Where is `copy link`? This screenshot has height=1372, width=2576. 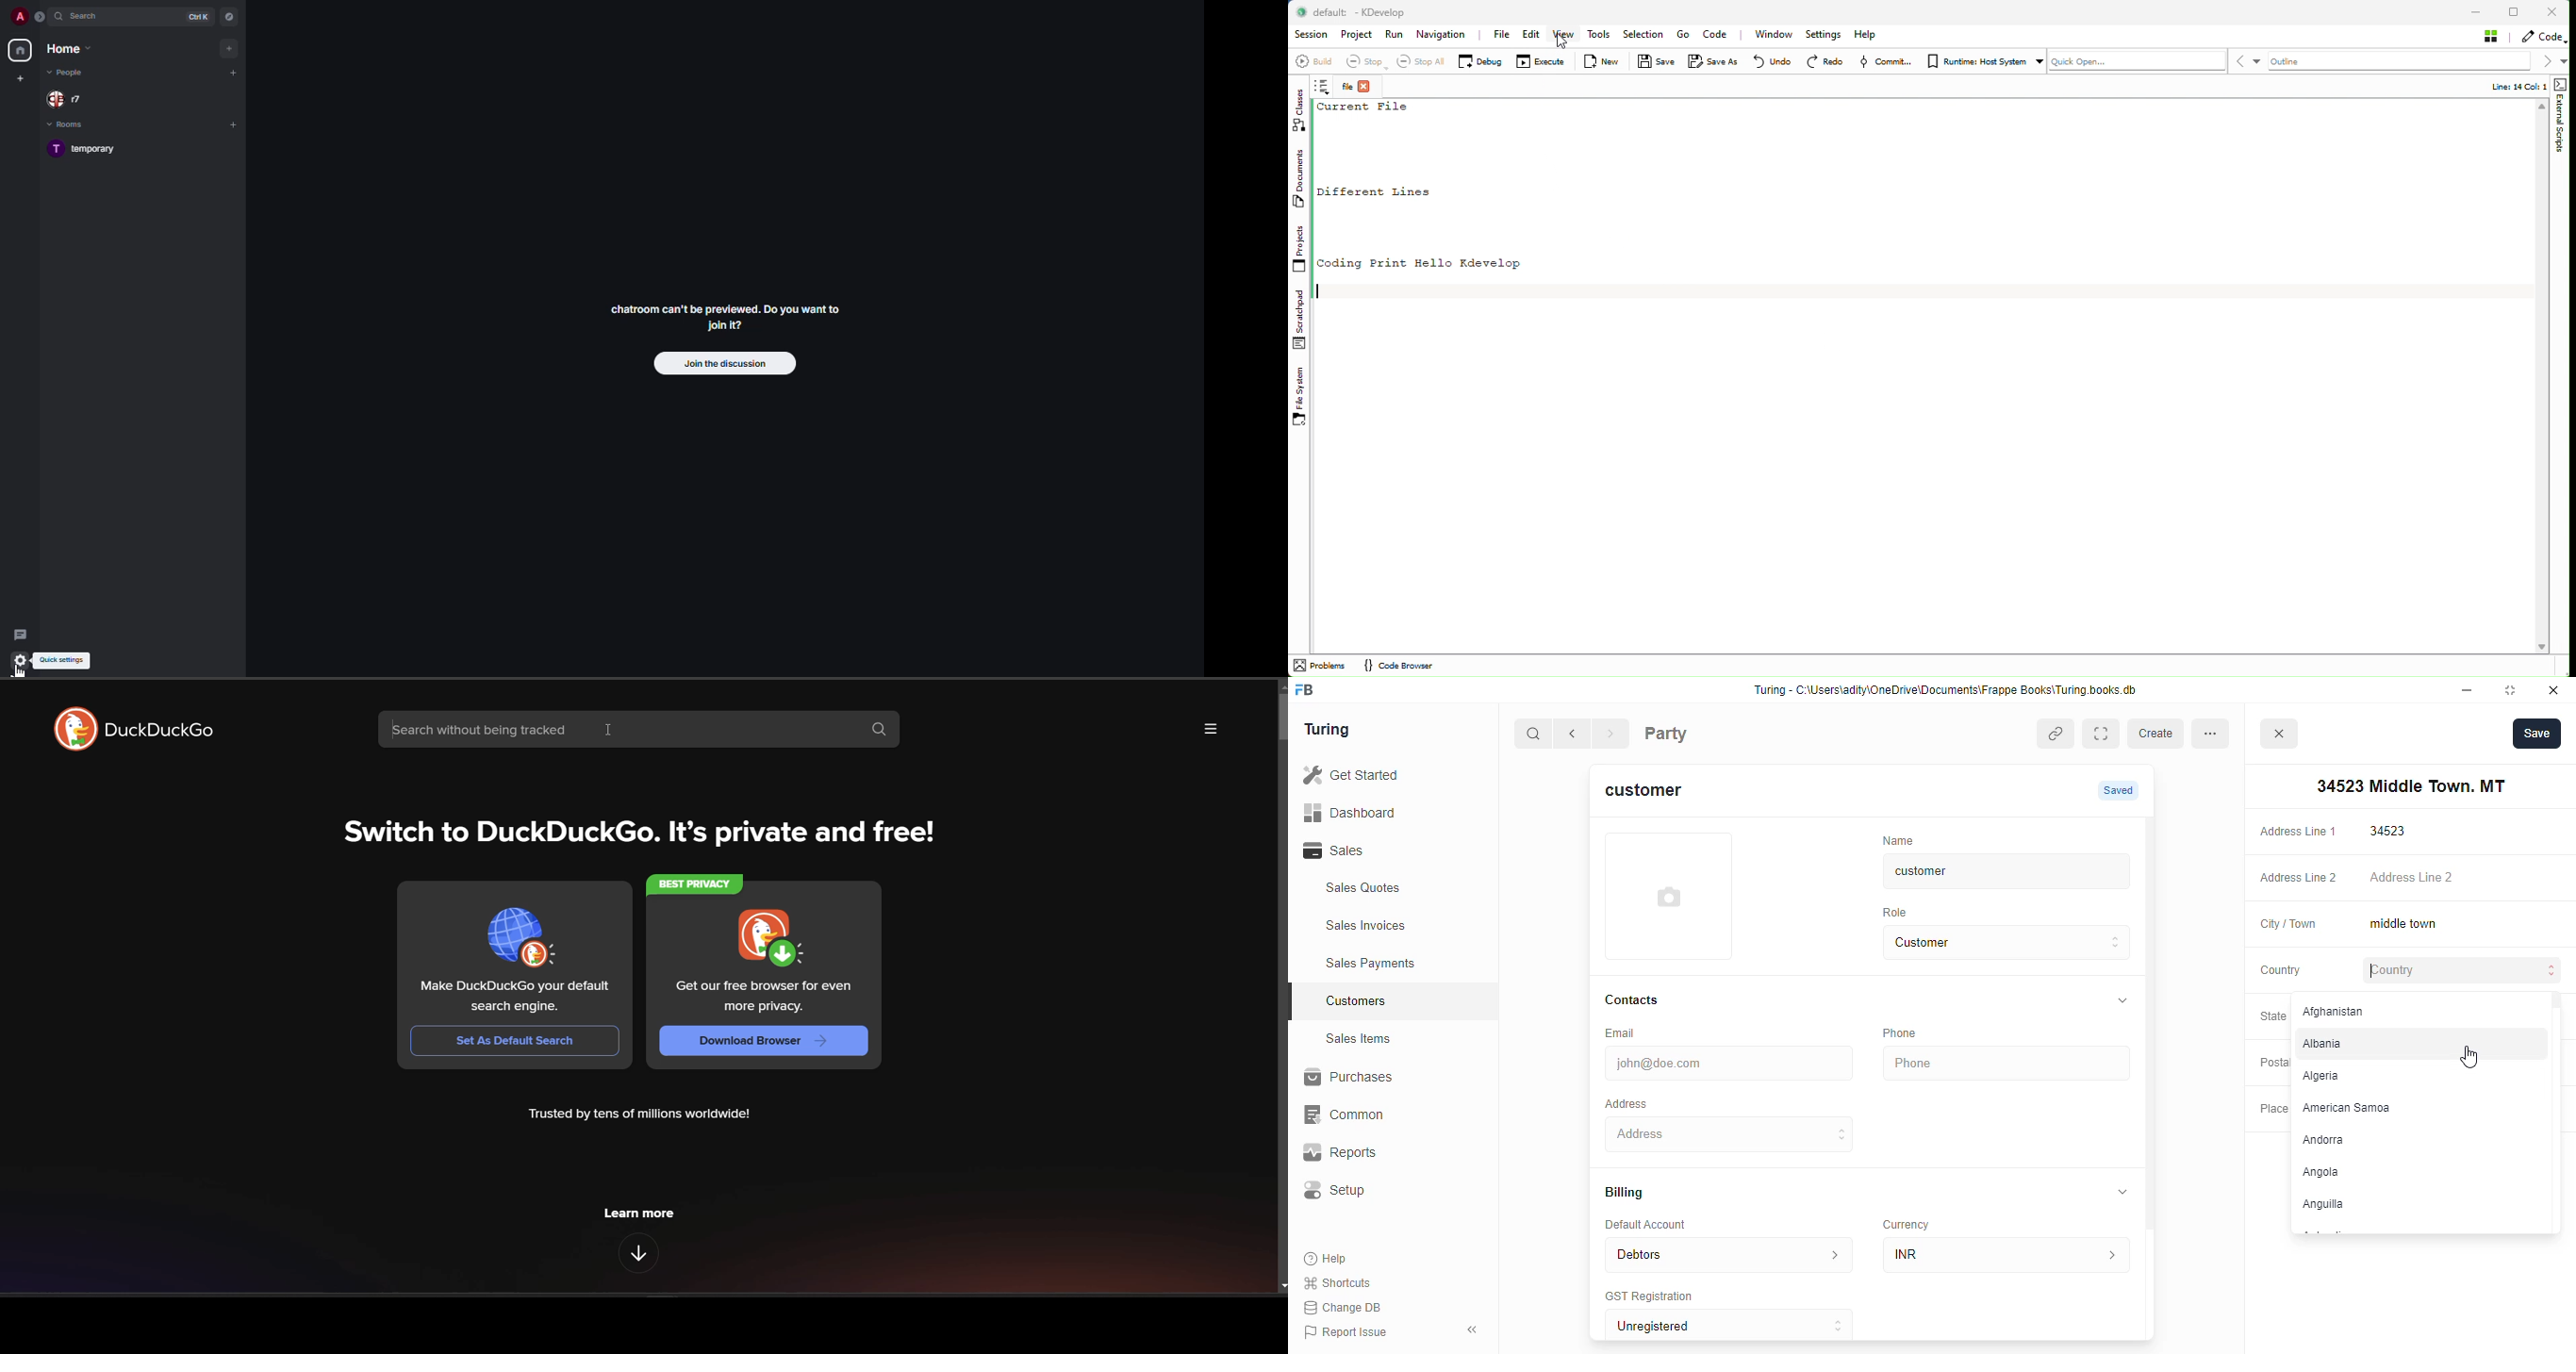 copy link is located at coordinates (2057, 735).